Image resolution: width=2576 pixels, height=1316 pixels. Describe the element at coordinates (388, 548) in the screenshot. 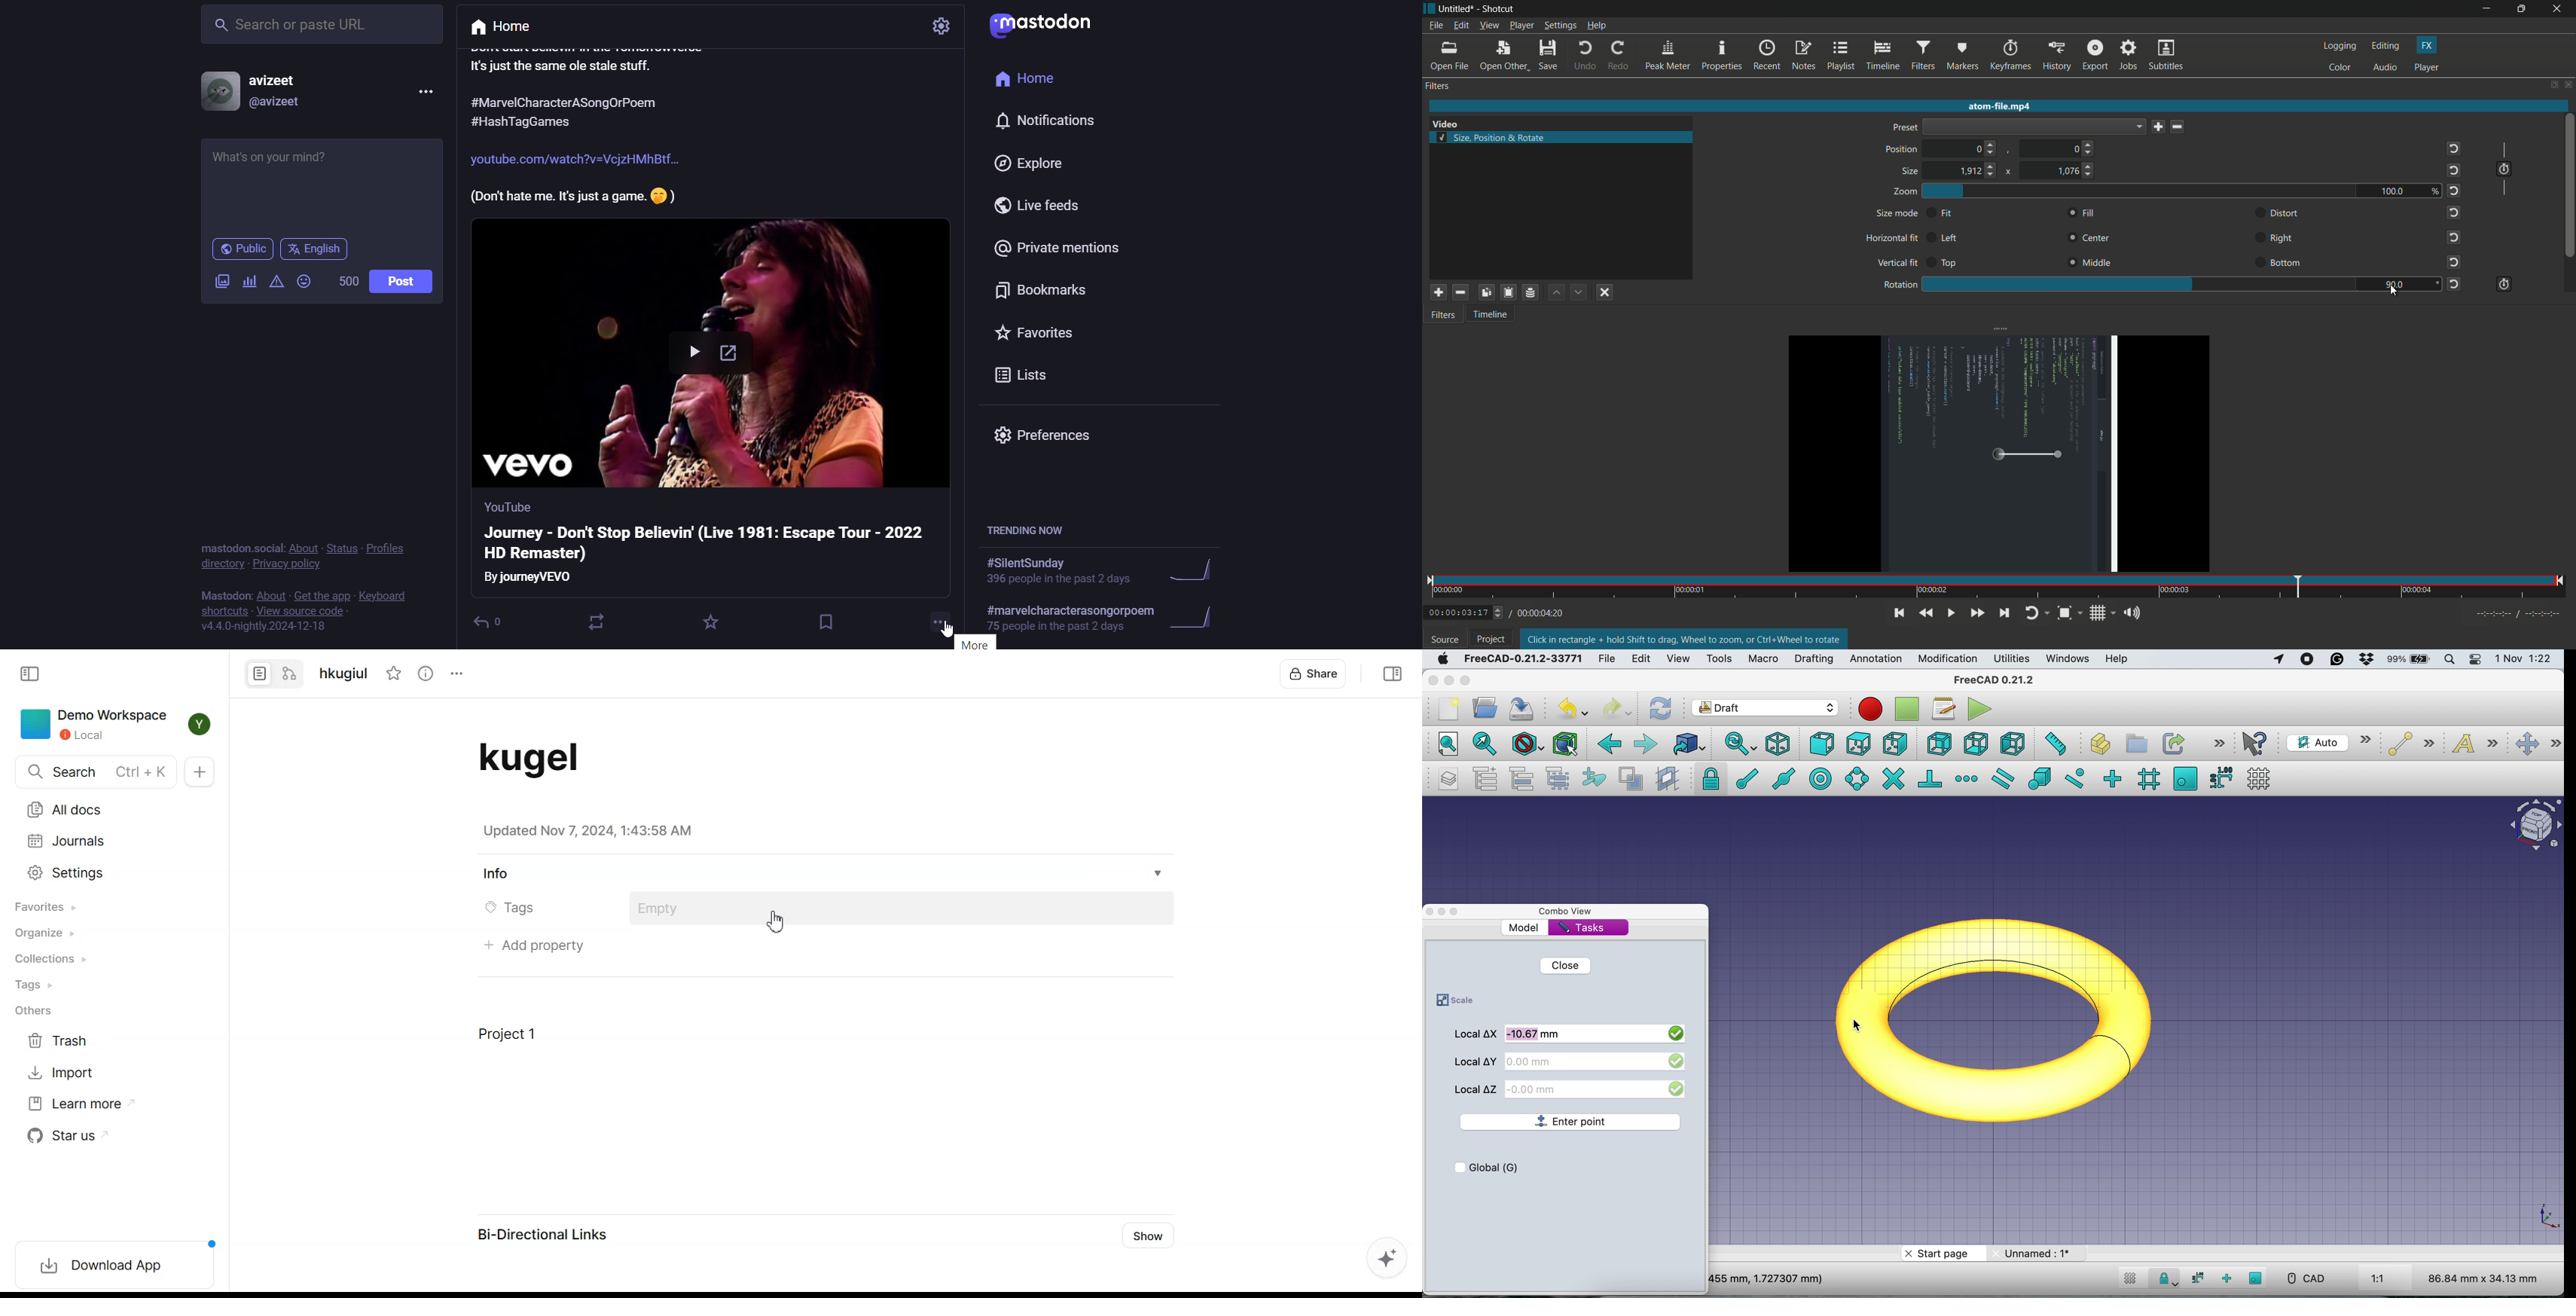

I see `profile` at that location.